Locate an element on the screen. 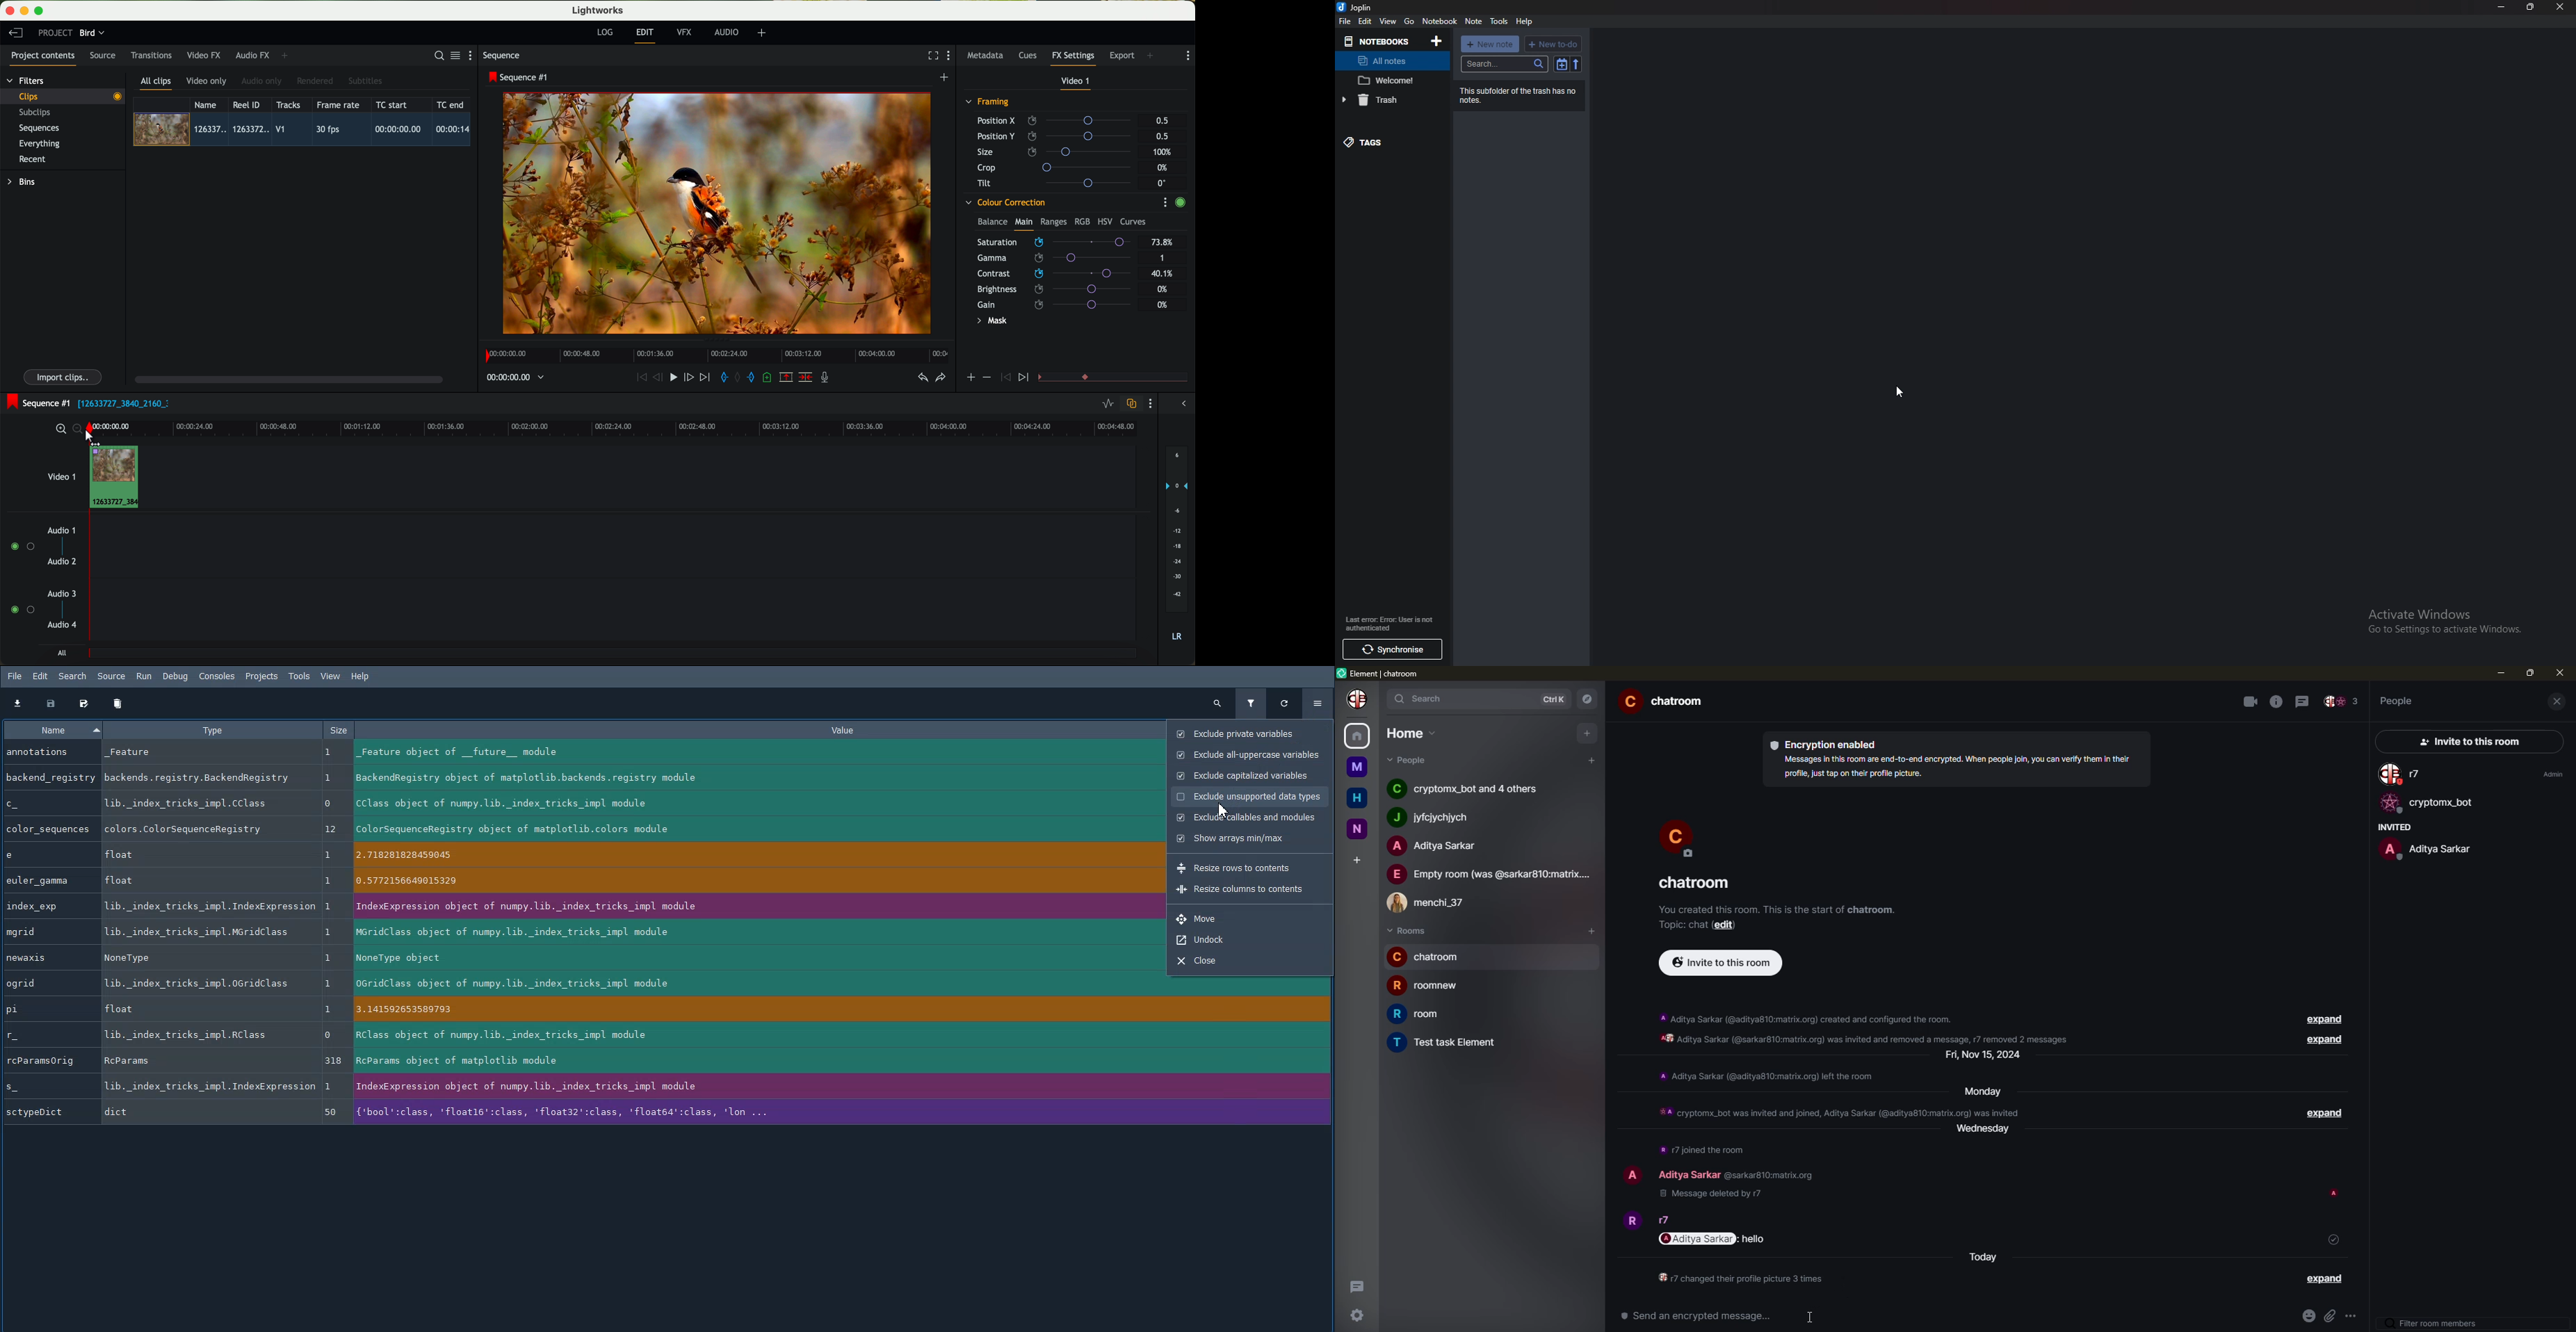 This screenshot has width=2576, height=1344. search is located at coordinates (1505, 64).